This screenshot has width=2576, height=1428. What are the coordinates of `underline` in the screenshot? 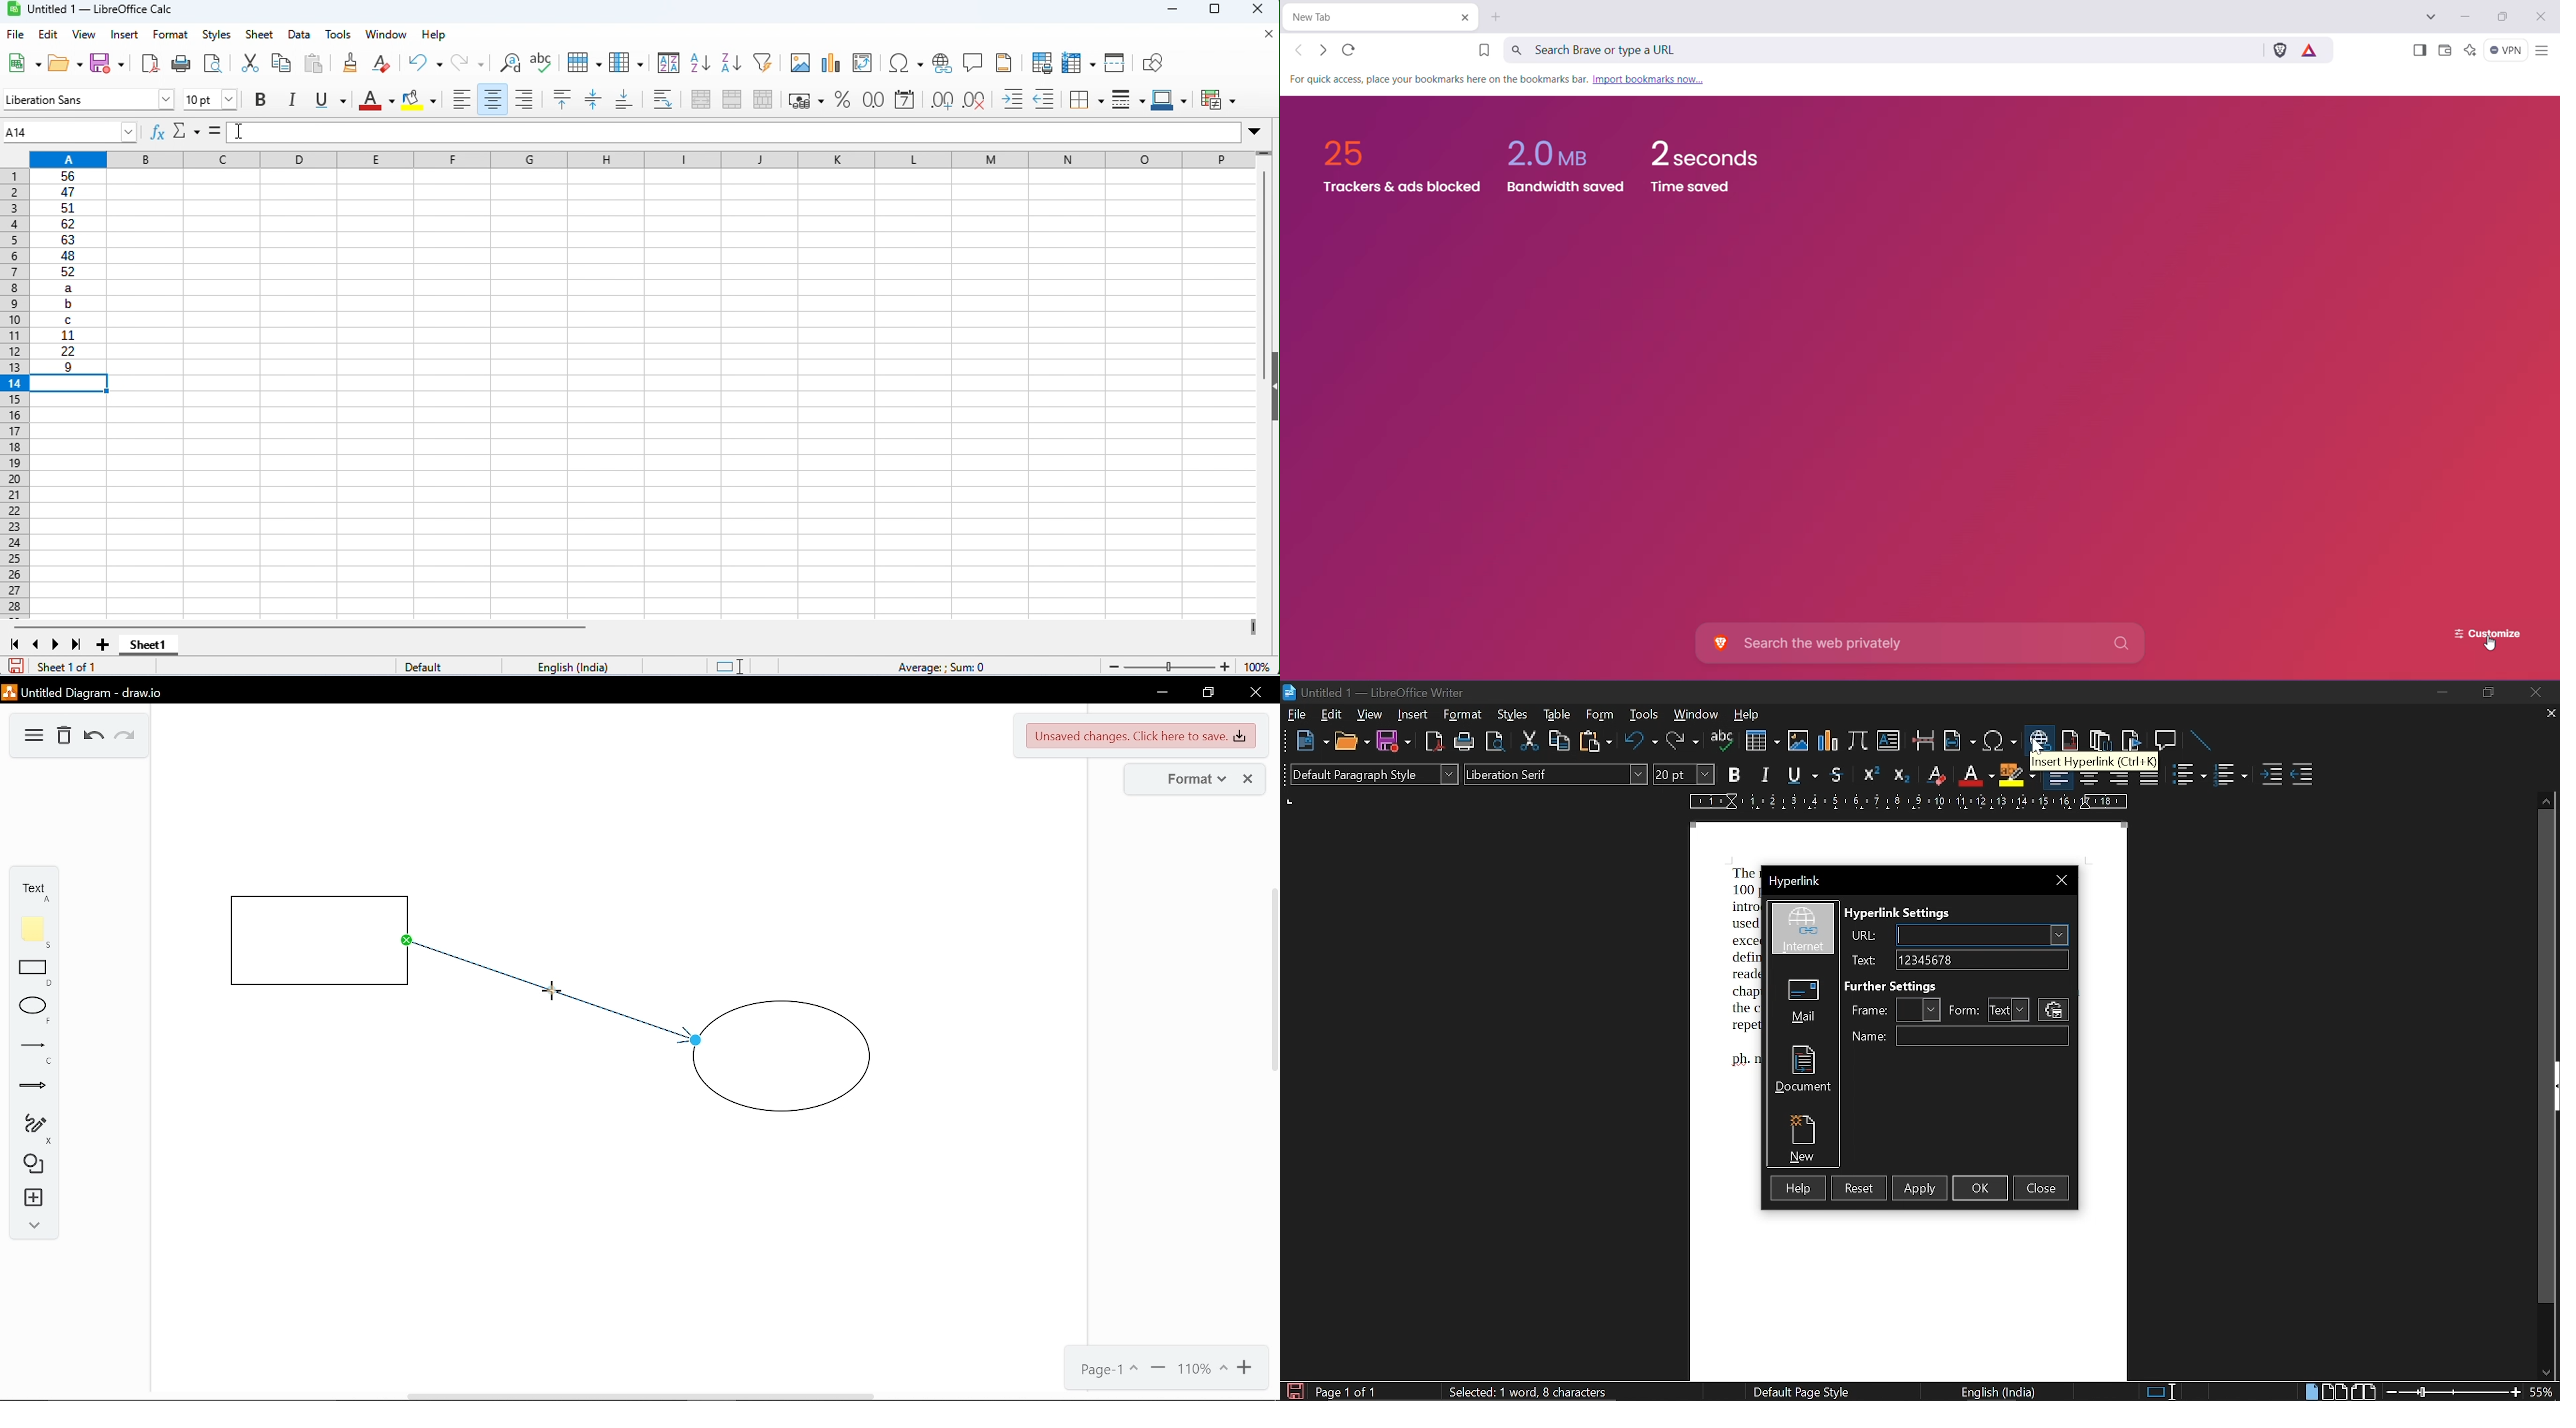 It's located at (1801, 774).